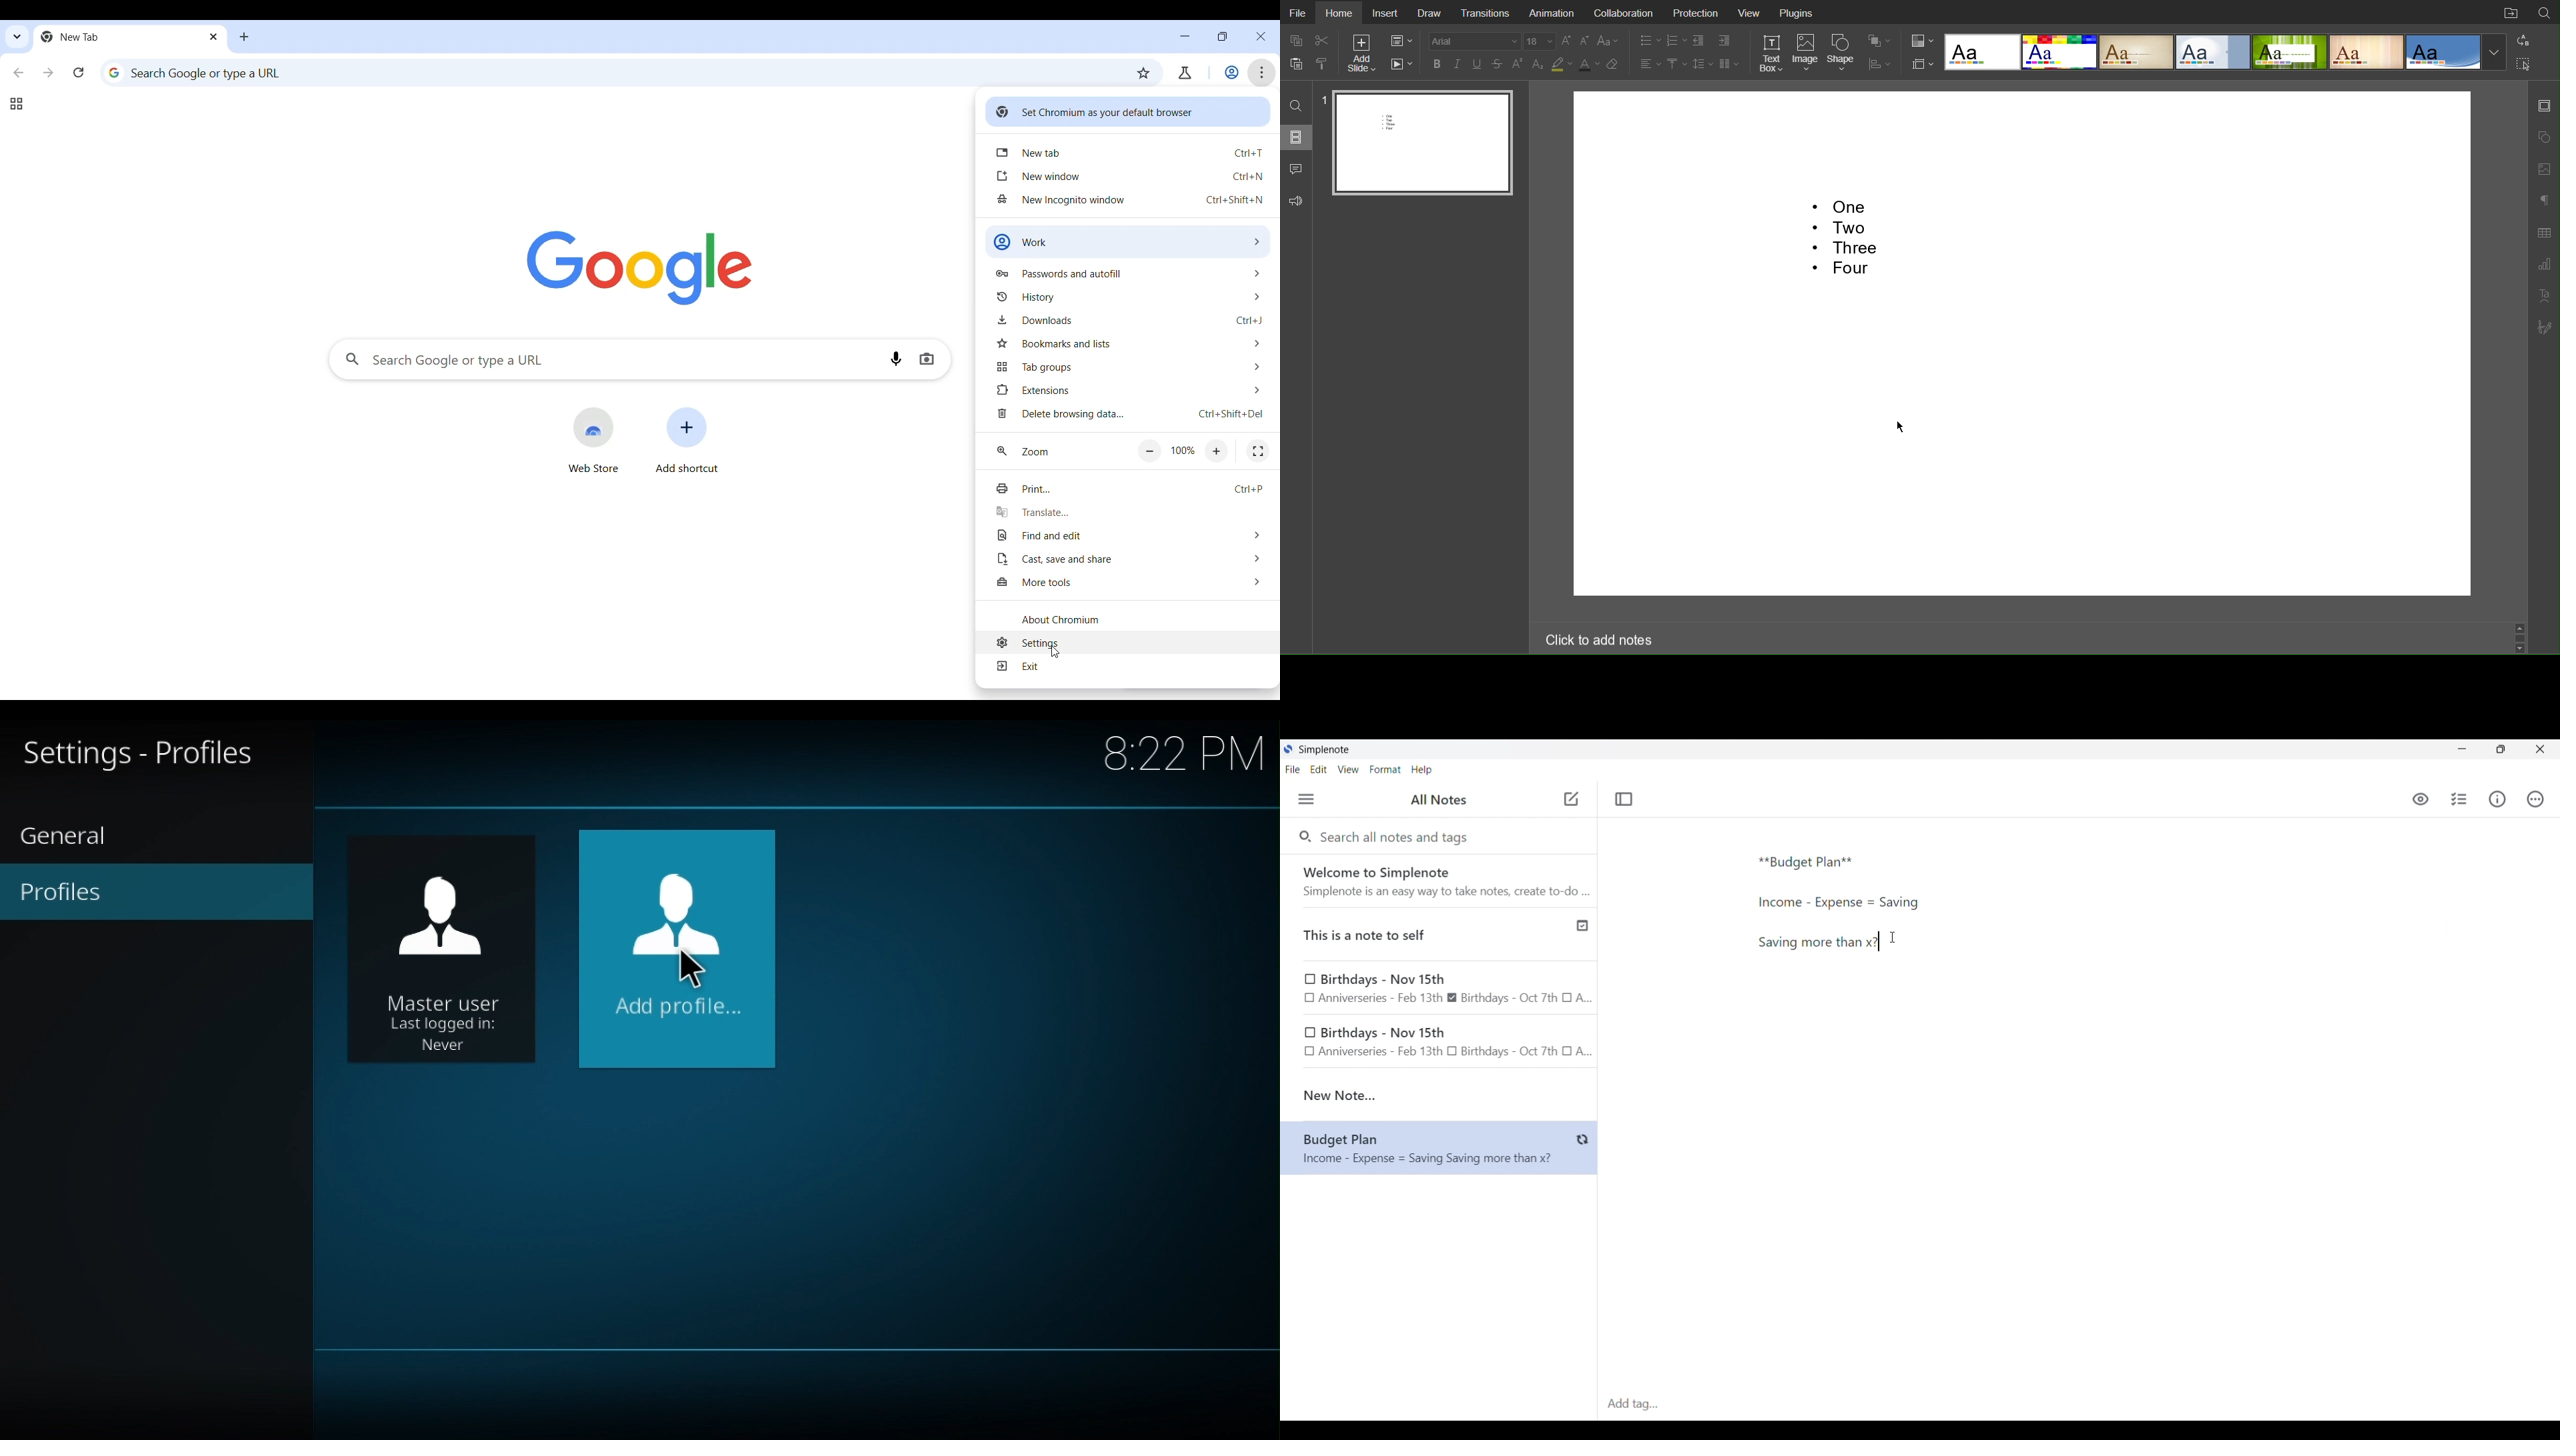  I want to click on Text - One Two Three Four, so click(1843, 243).